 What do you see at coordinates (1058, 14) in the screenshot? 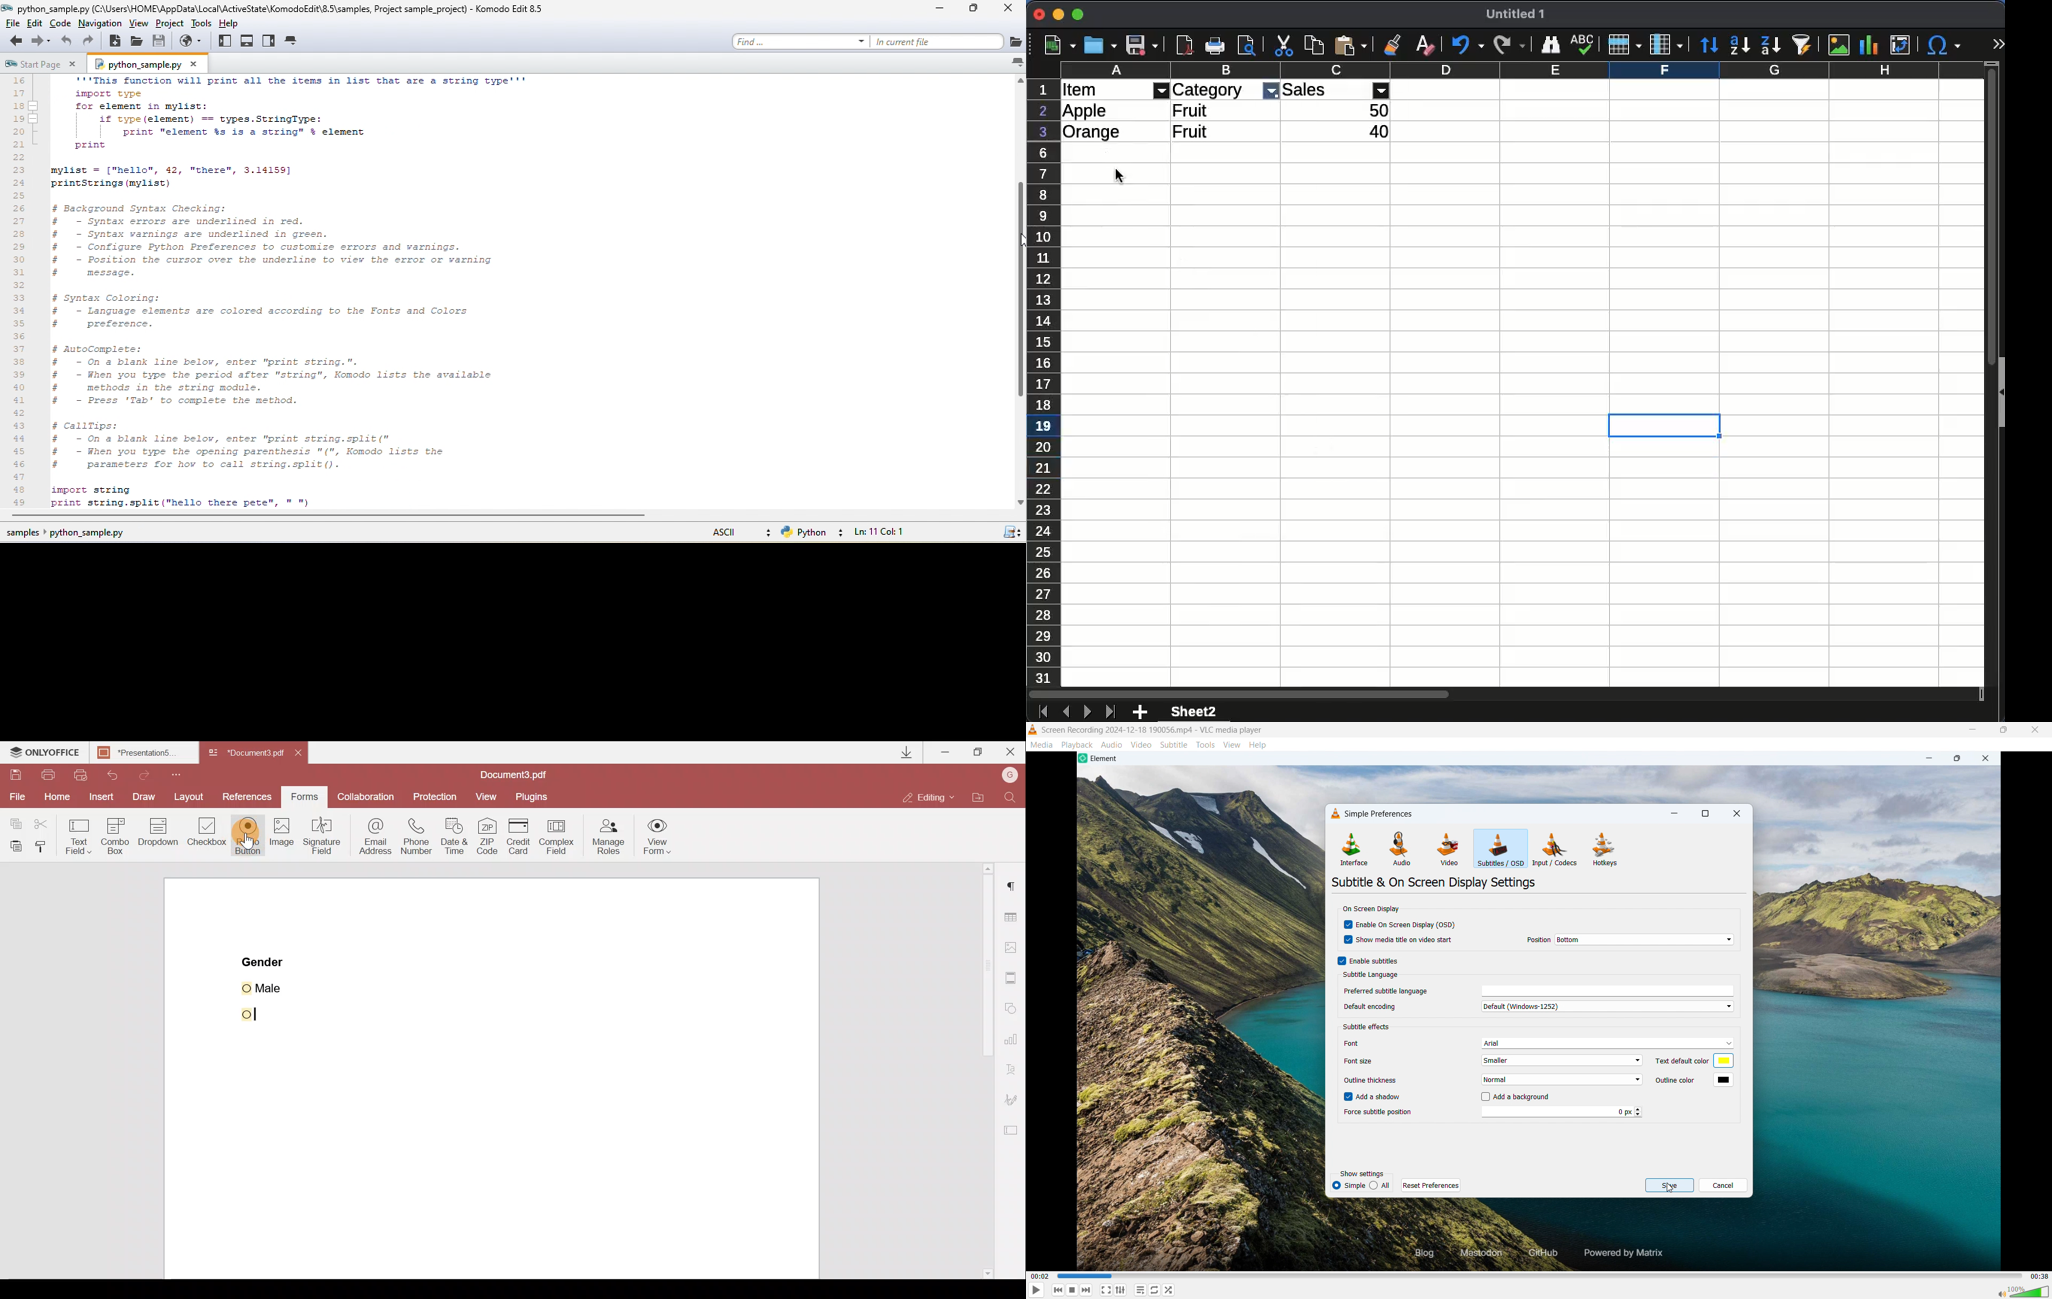
I see `minimize` at bounding box center [1058, 14].